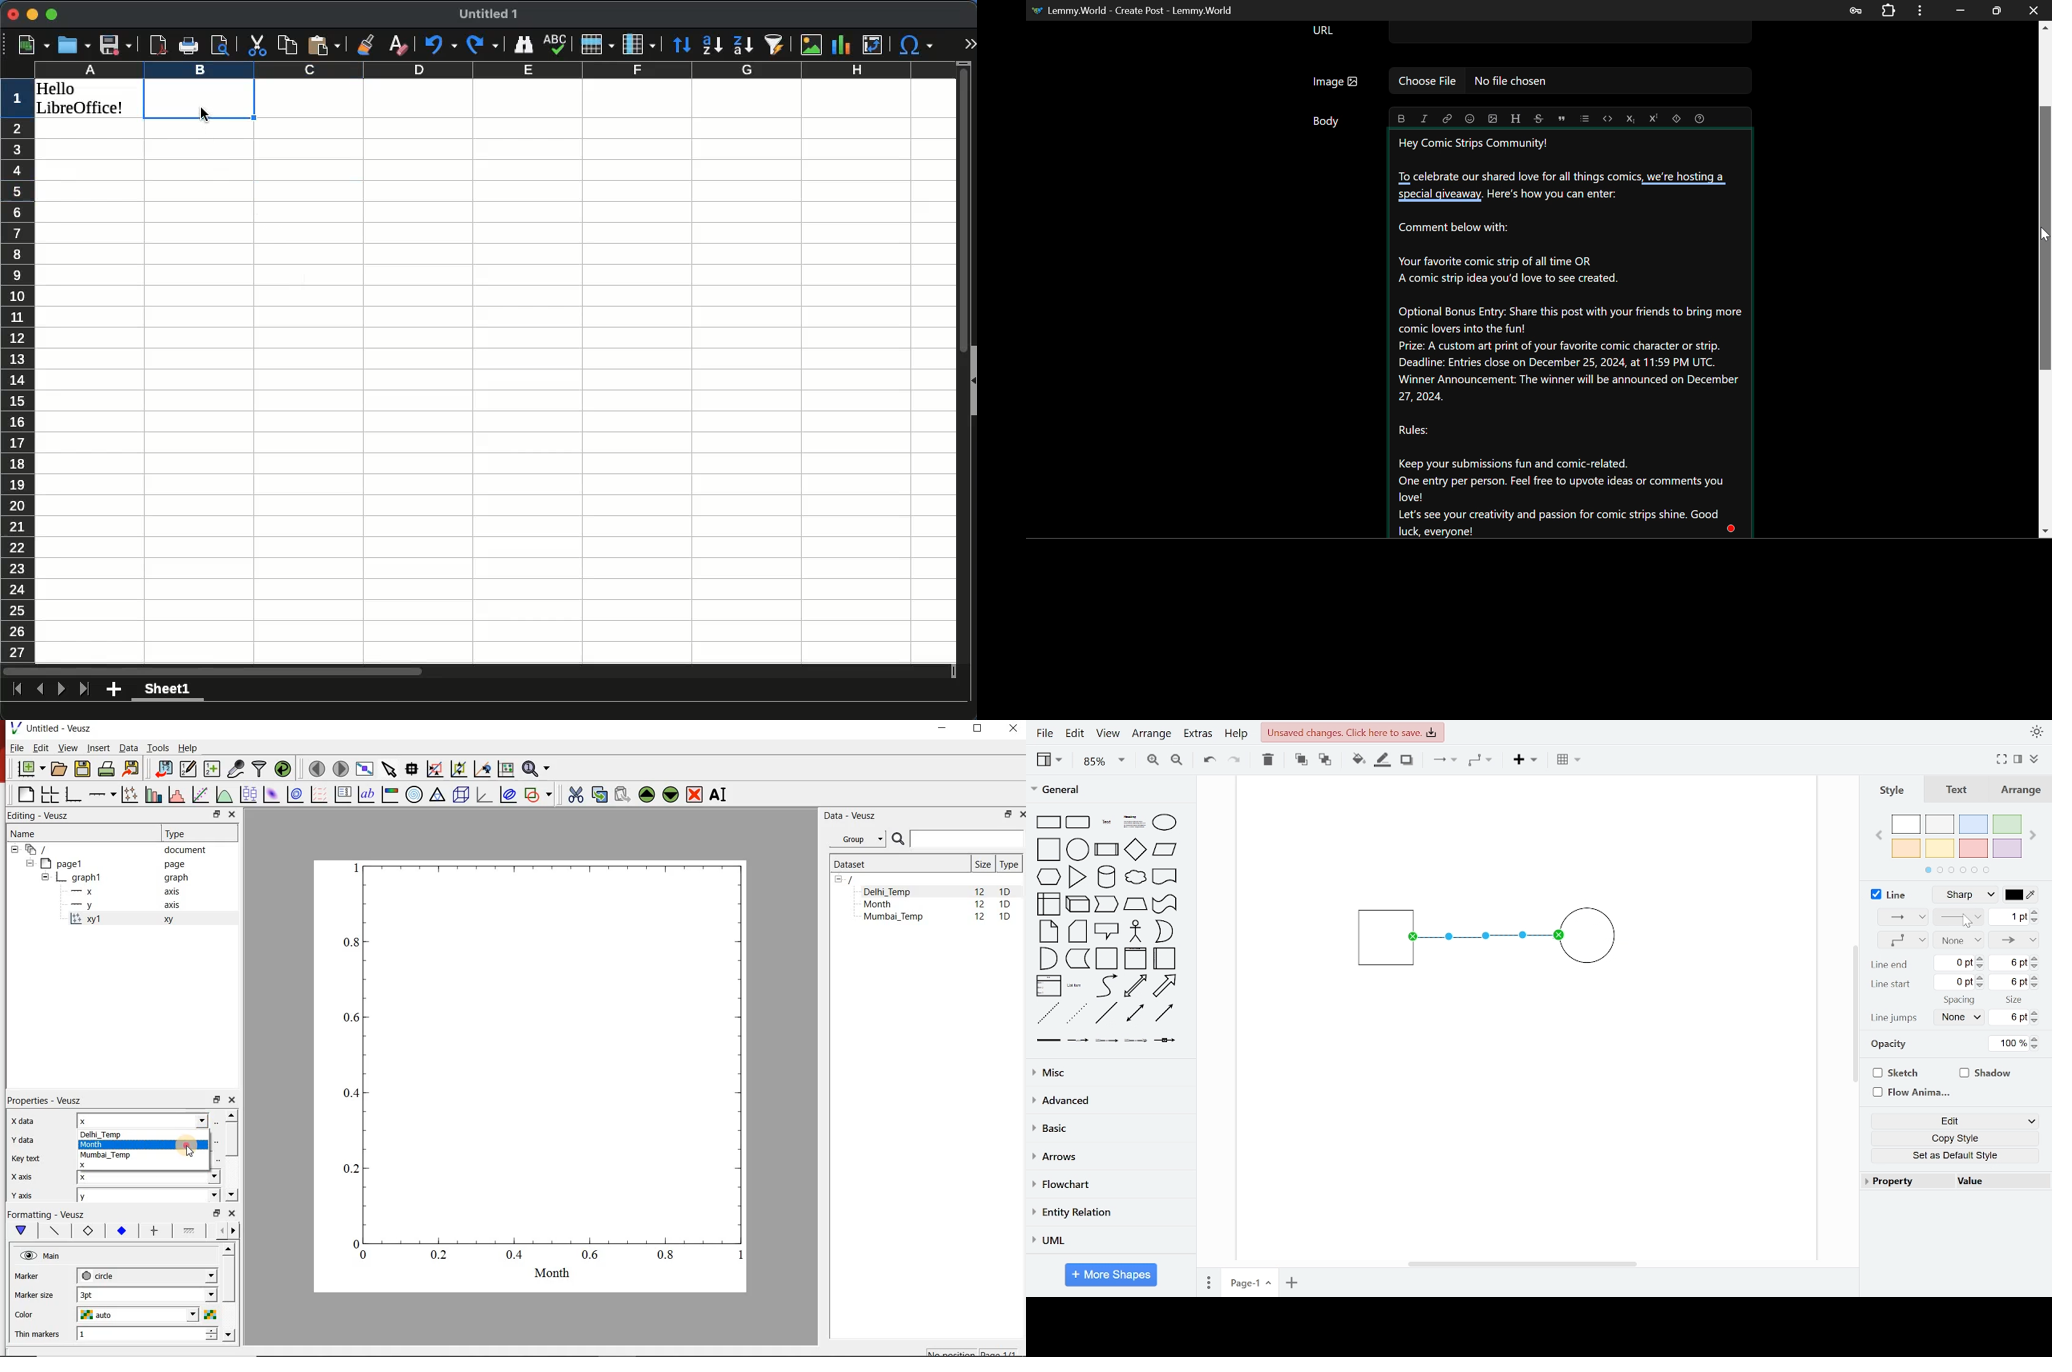 The image size is (2072, 1372). Describe the element at coordinates (1137, 1013) in the screenshot. I see `bidirectional connector` at that location.